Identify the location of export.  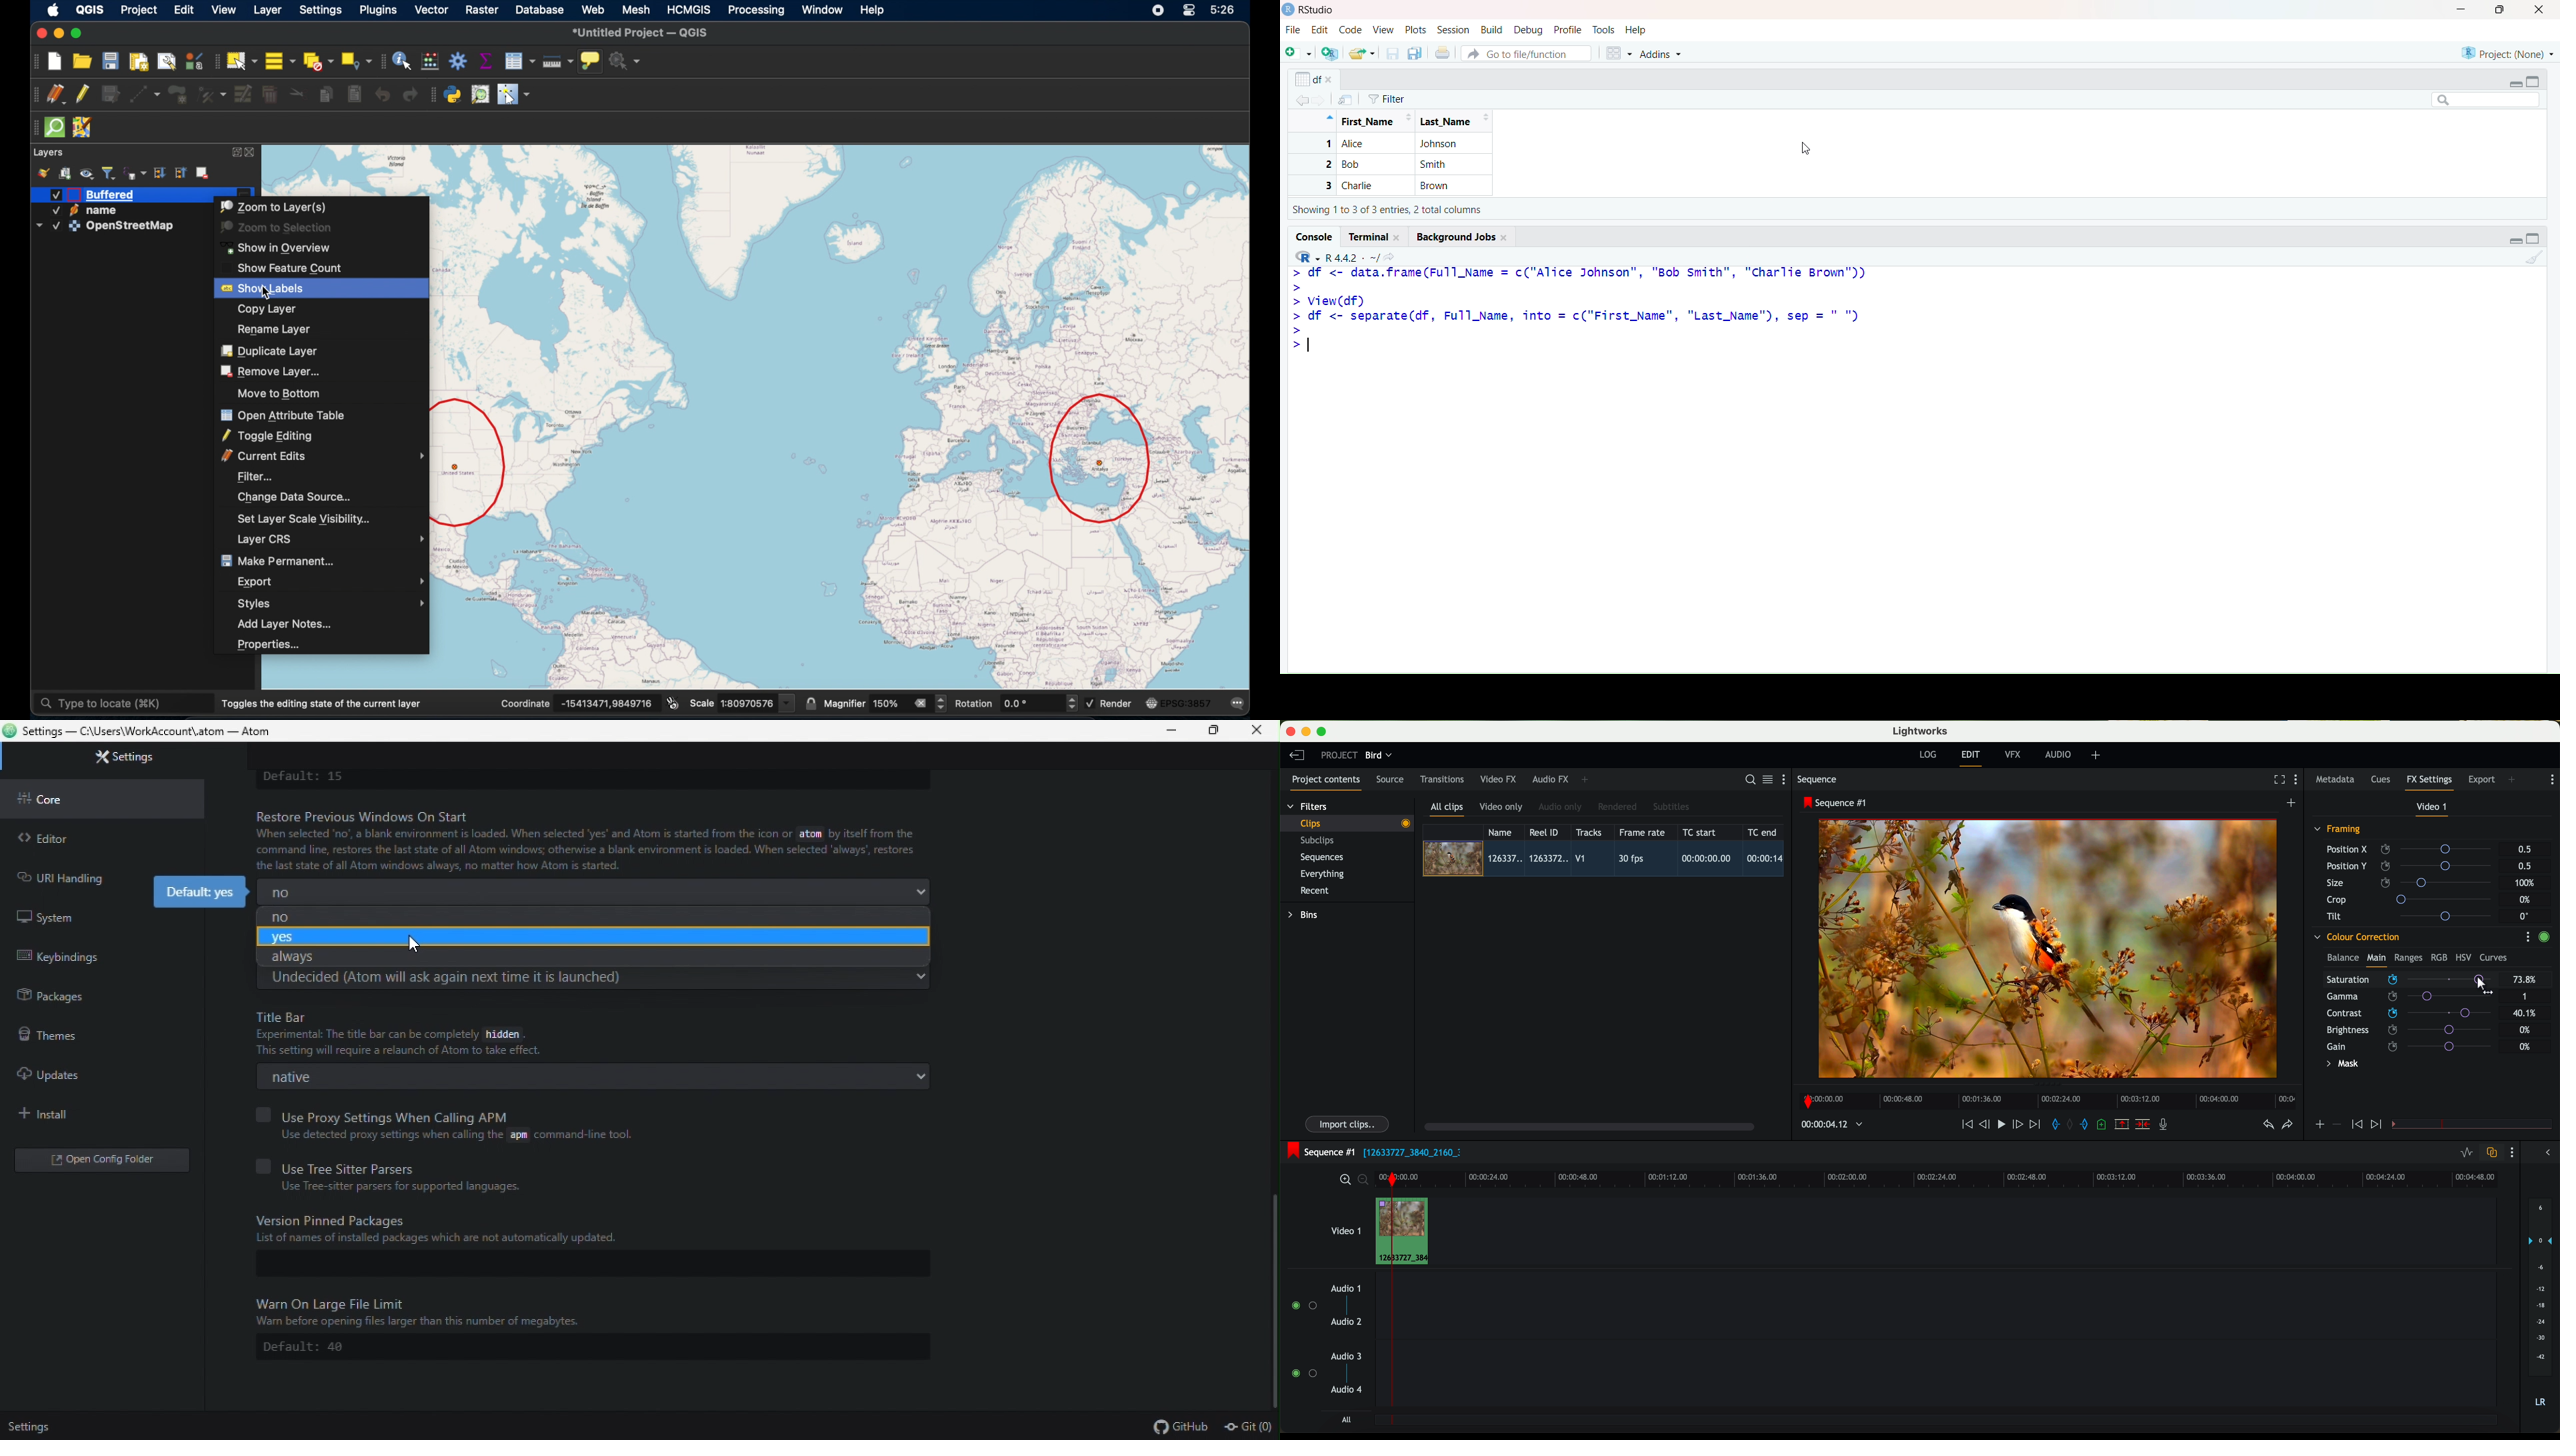
(2482, 781).